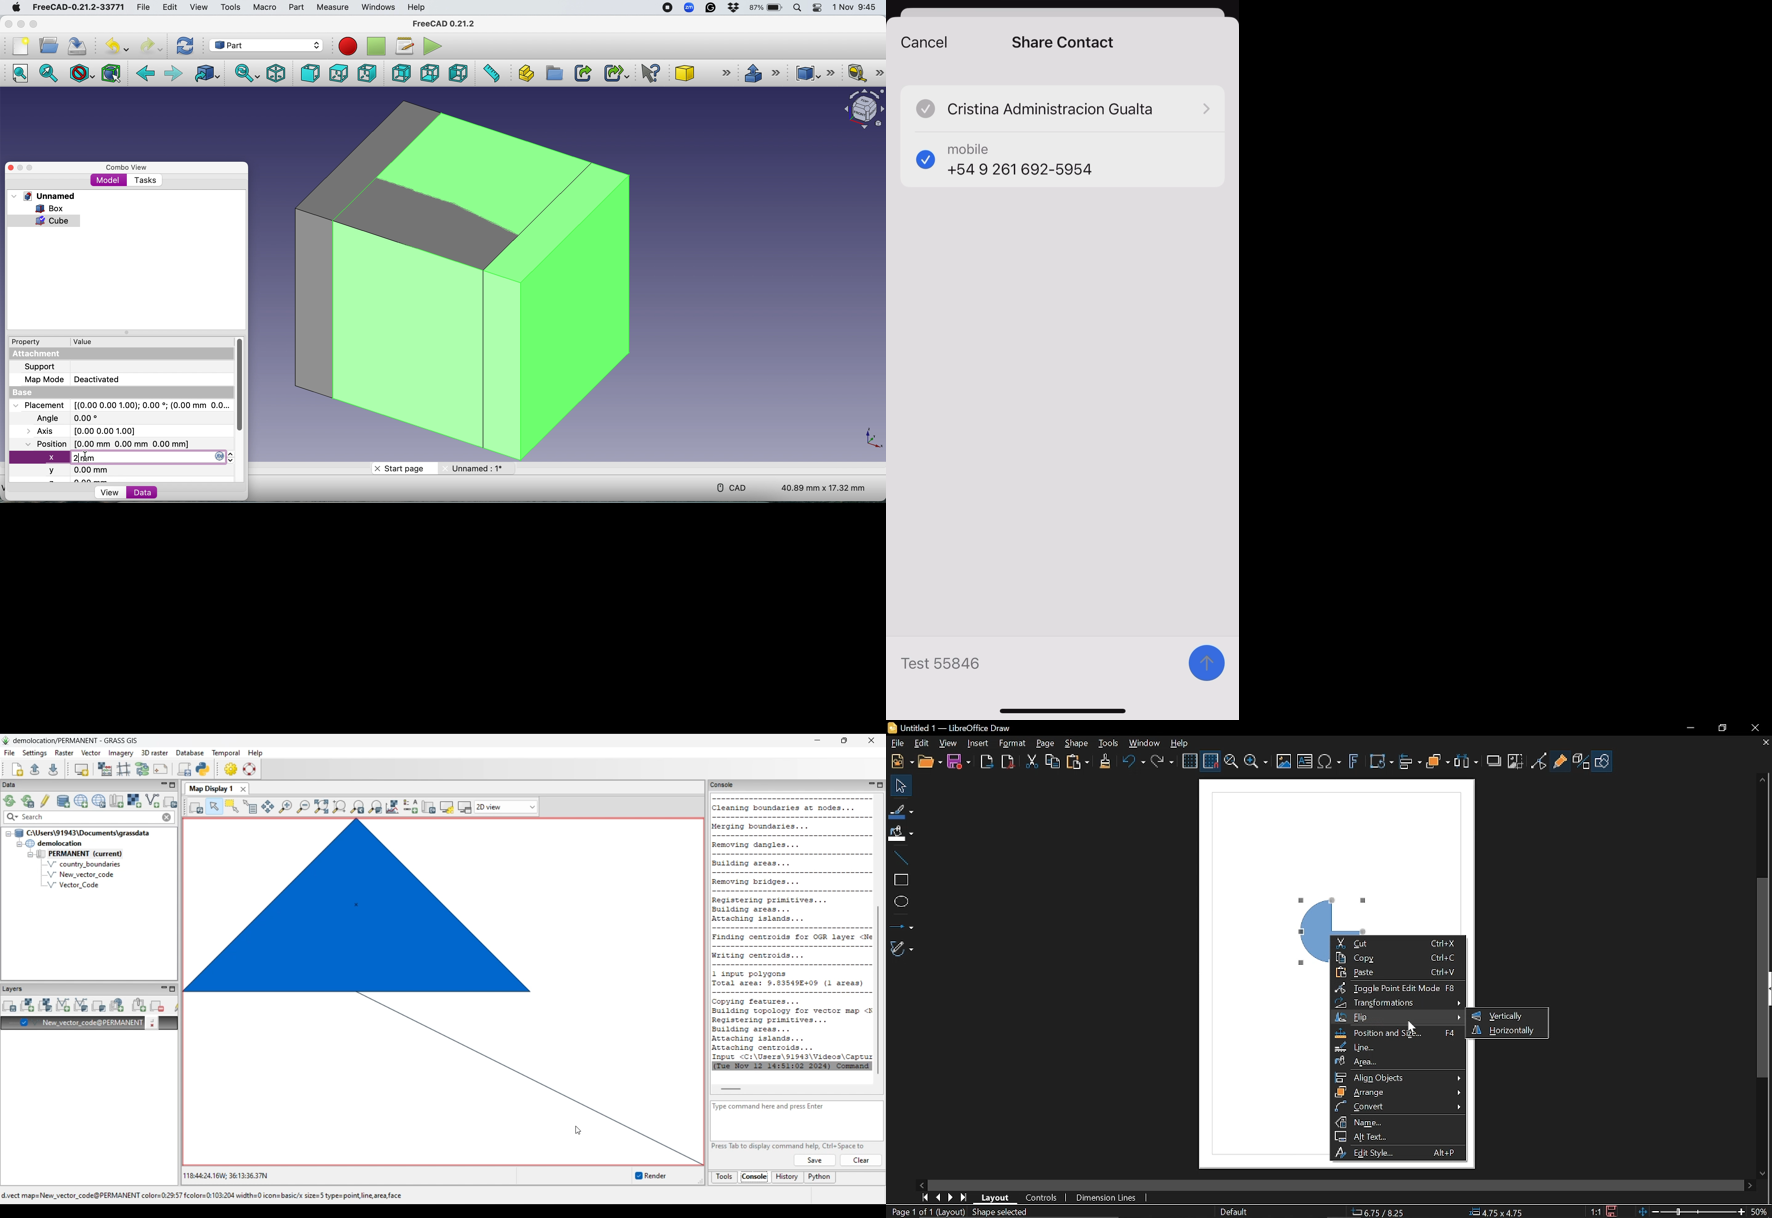 This screenshot has height=1232, width=1792. What do you see at coordinates (87, 457) in the screenshot?
I see `cursor` at bounding box center [87, 457].